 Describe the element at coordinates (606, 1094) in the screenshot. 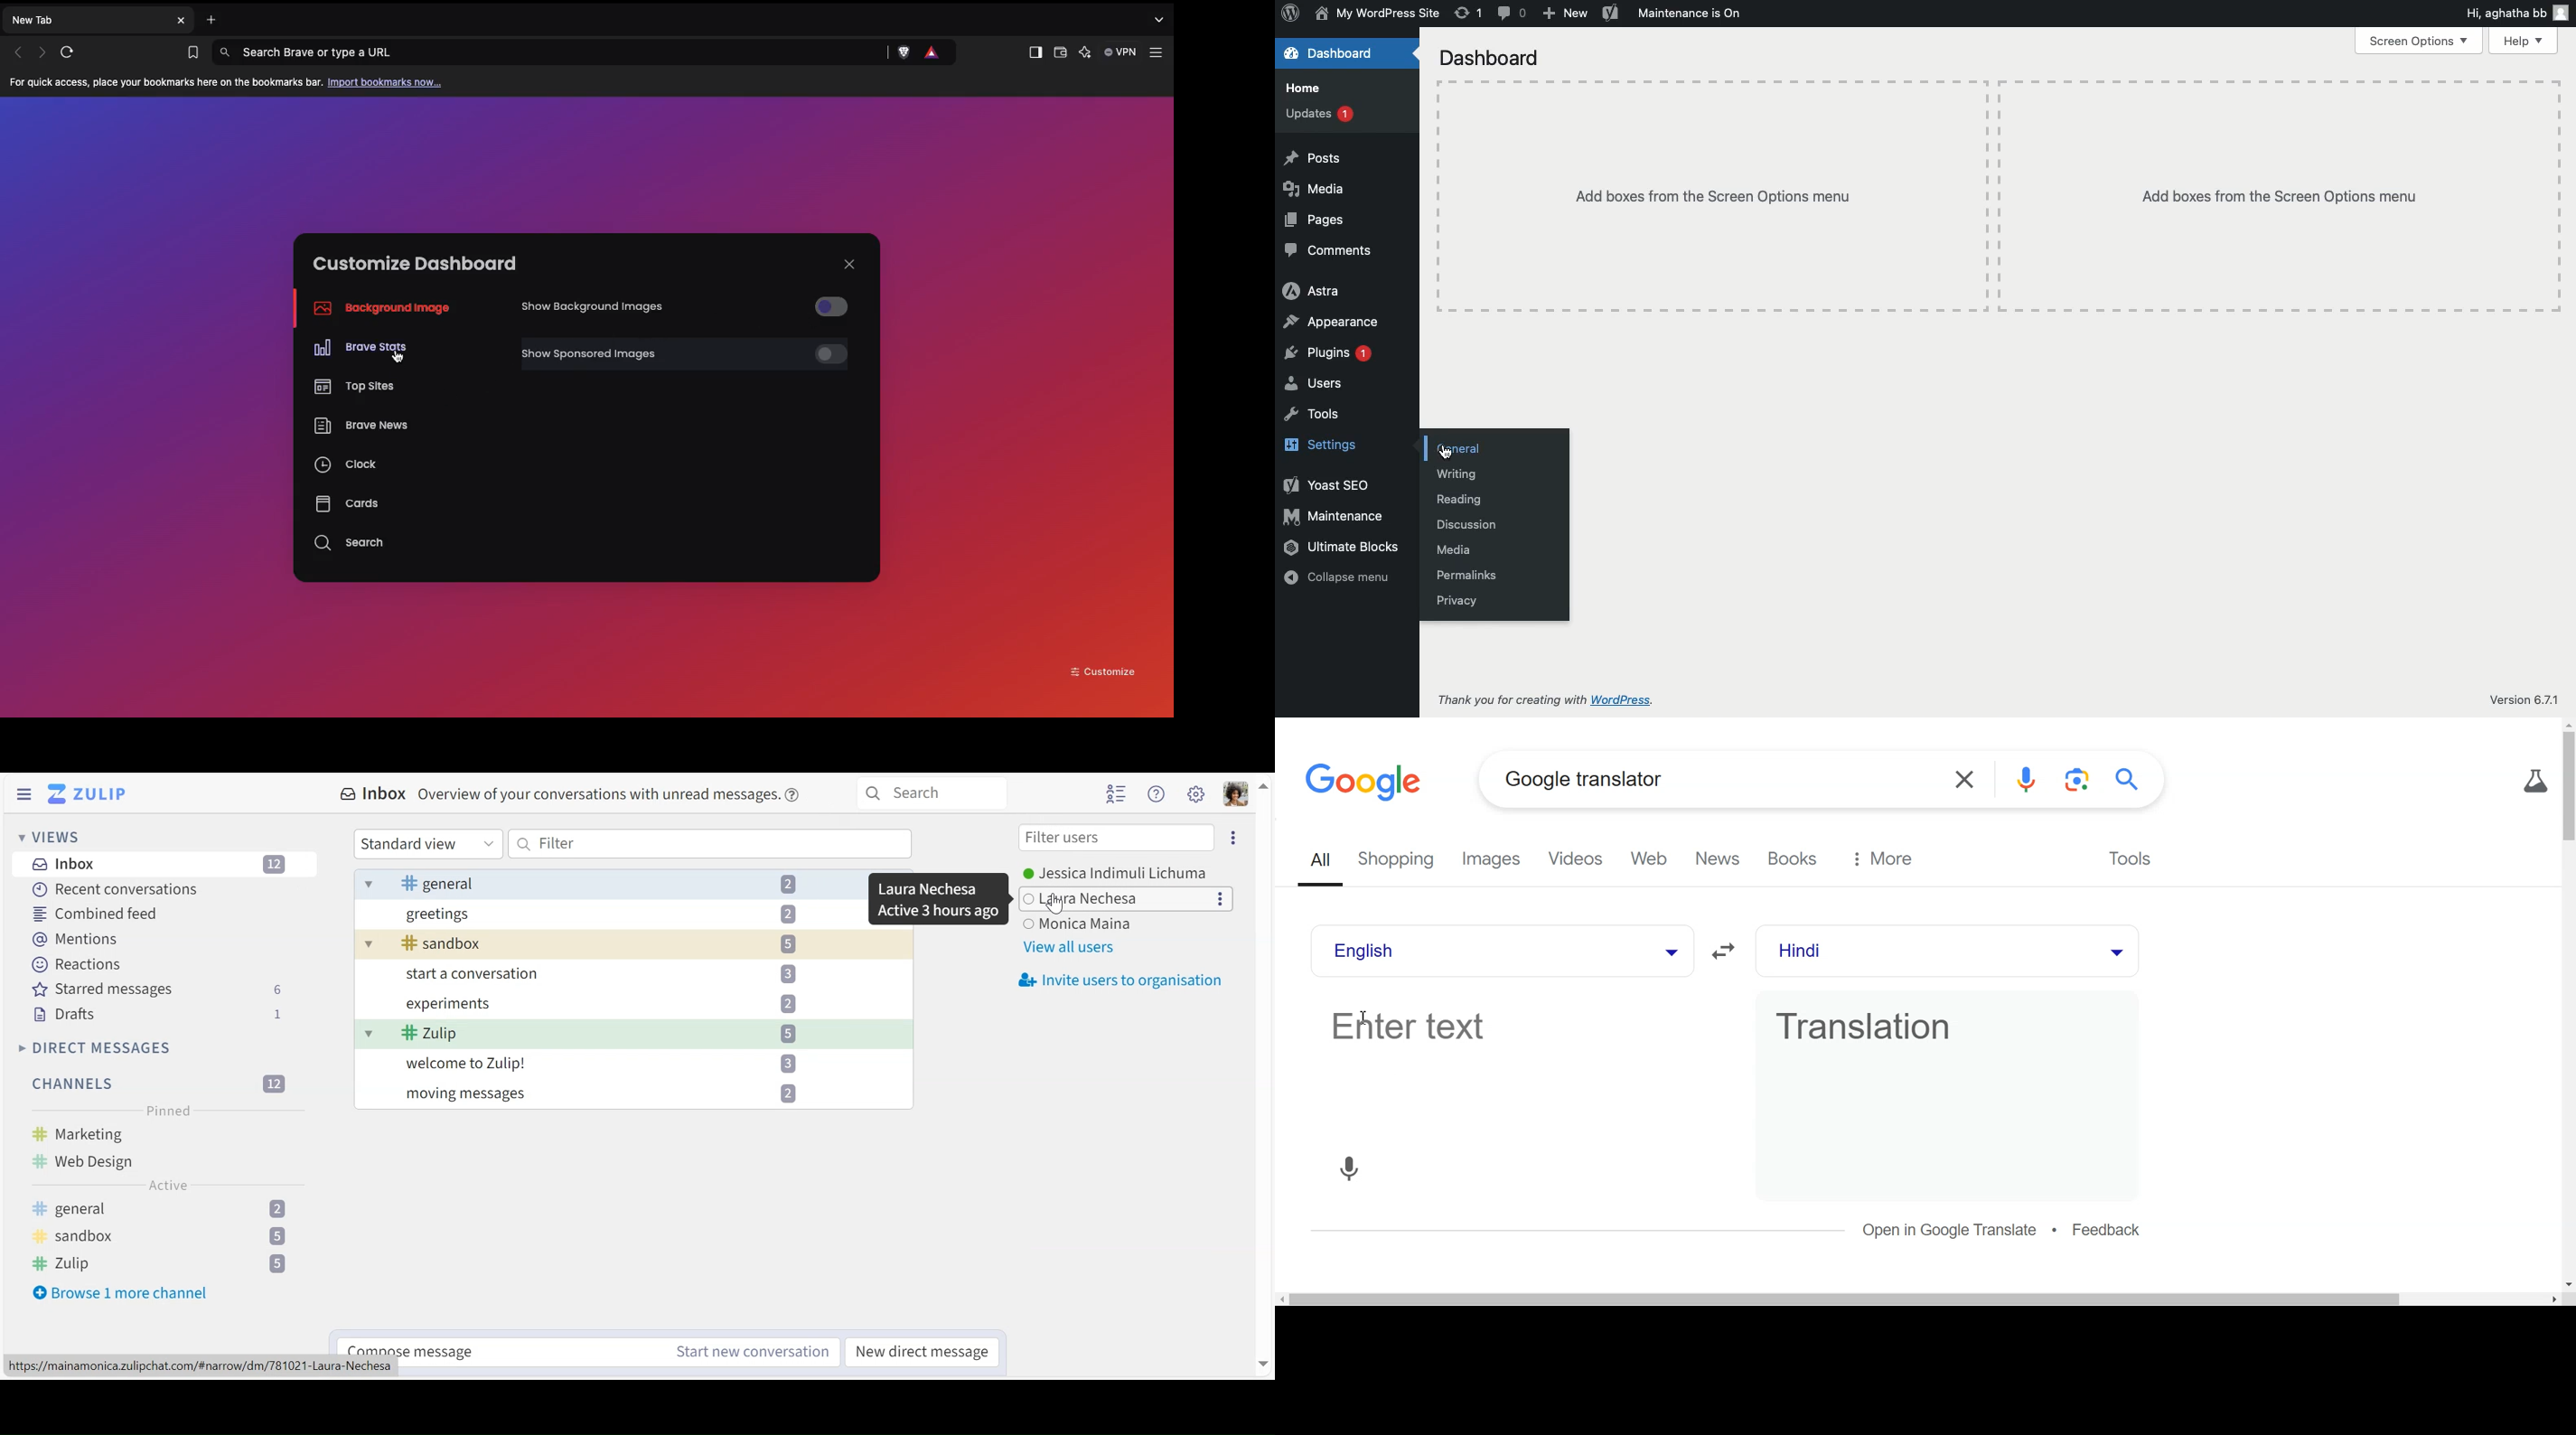

I see `moving messages` at that location.